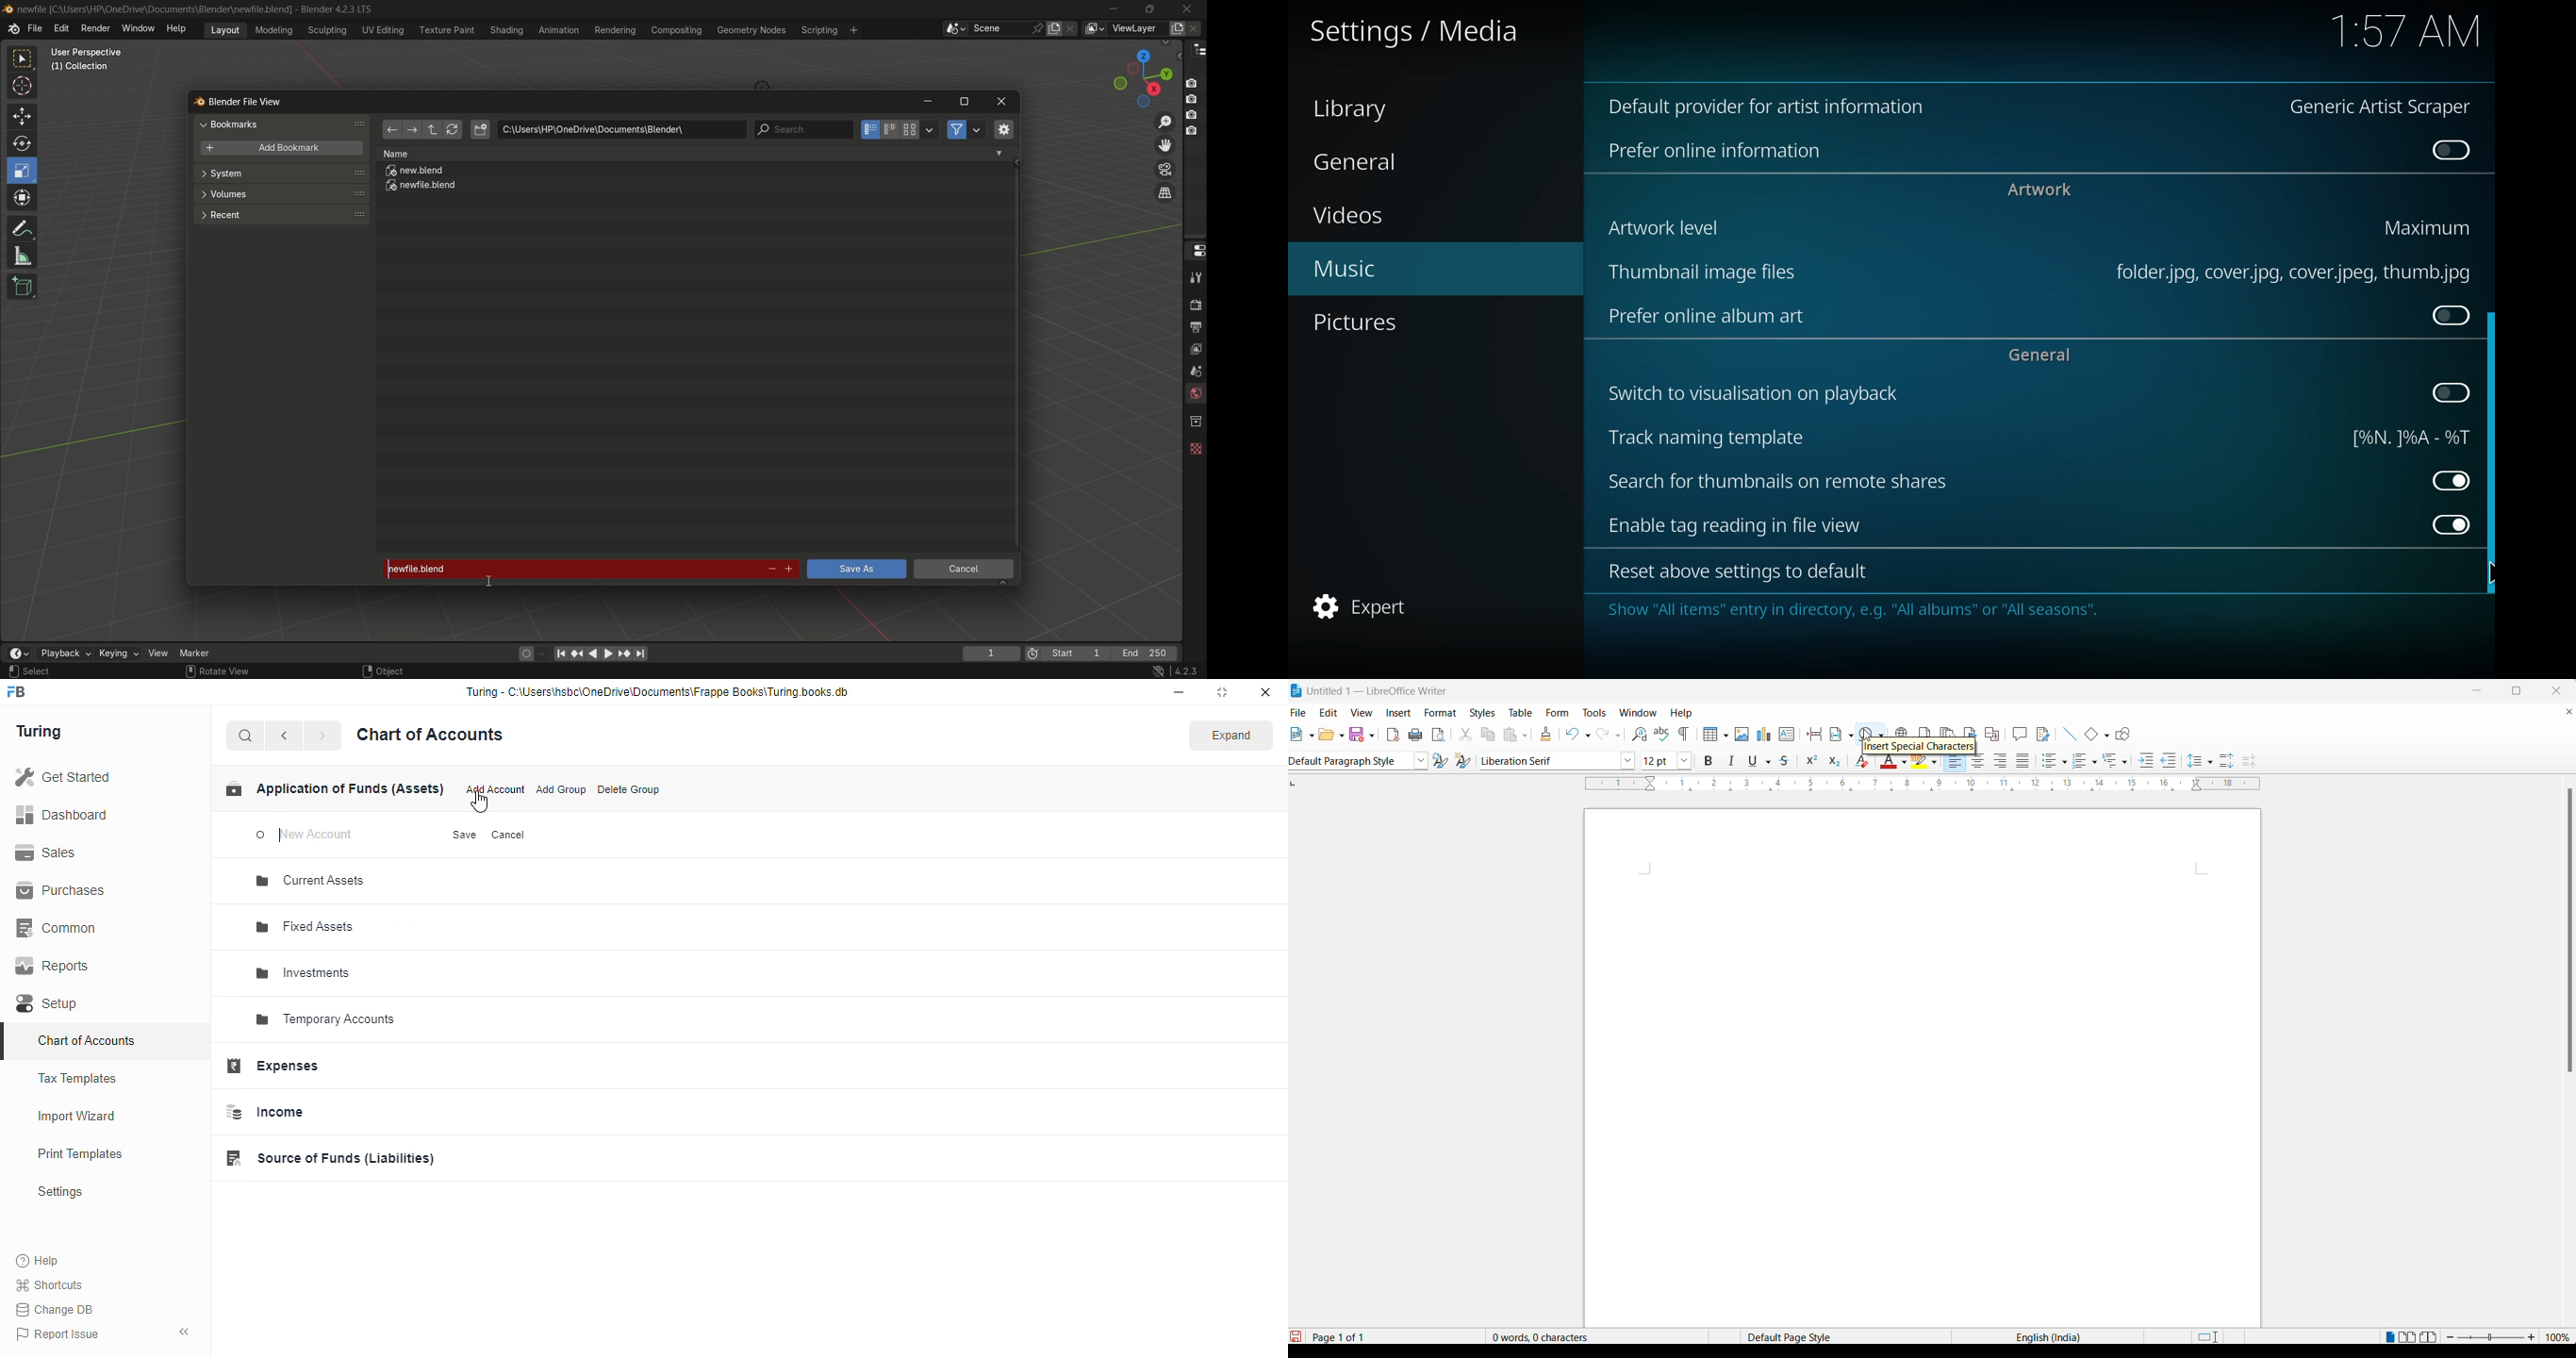  I want to click on print, so click(1415, 737).